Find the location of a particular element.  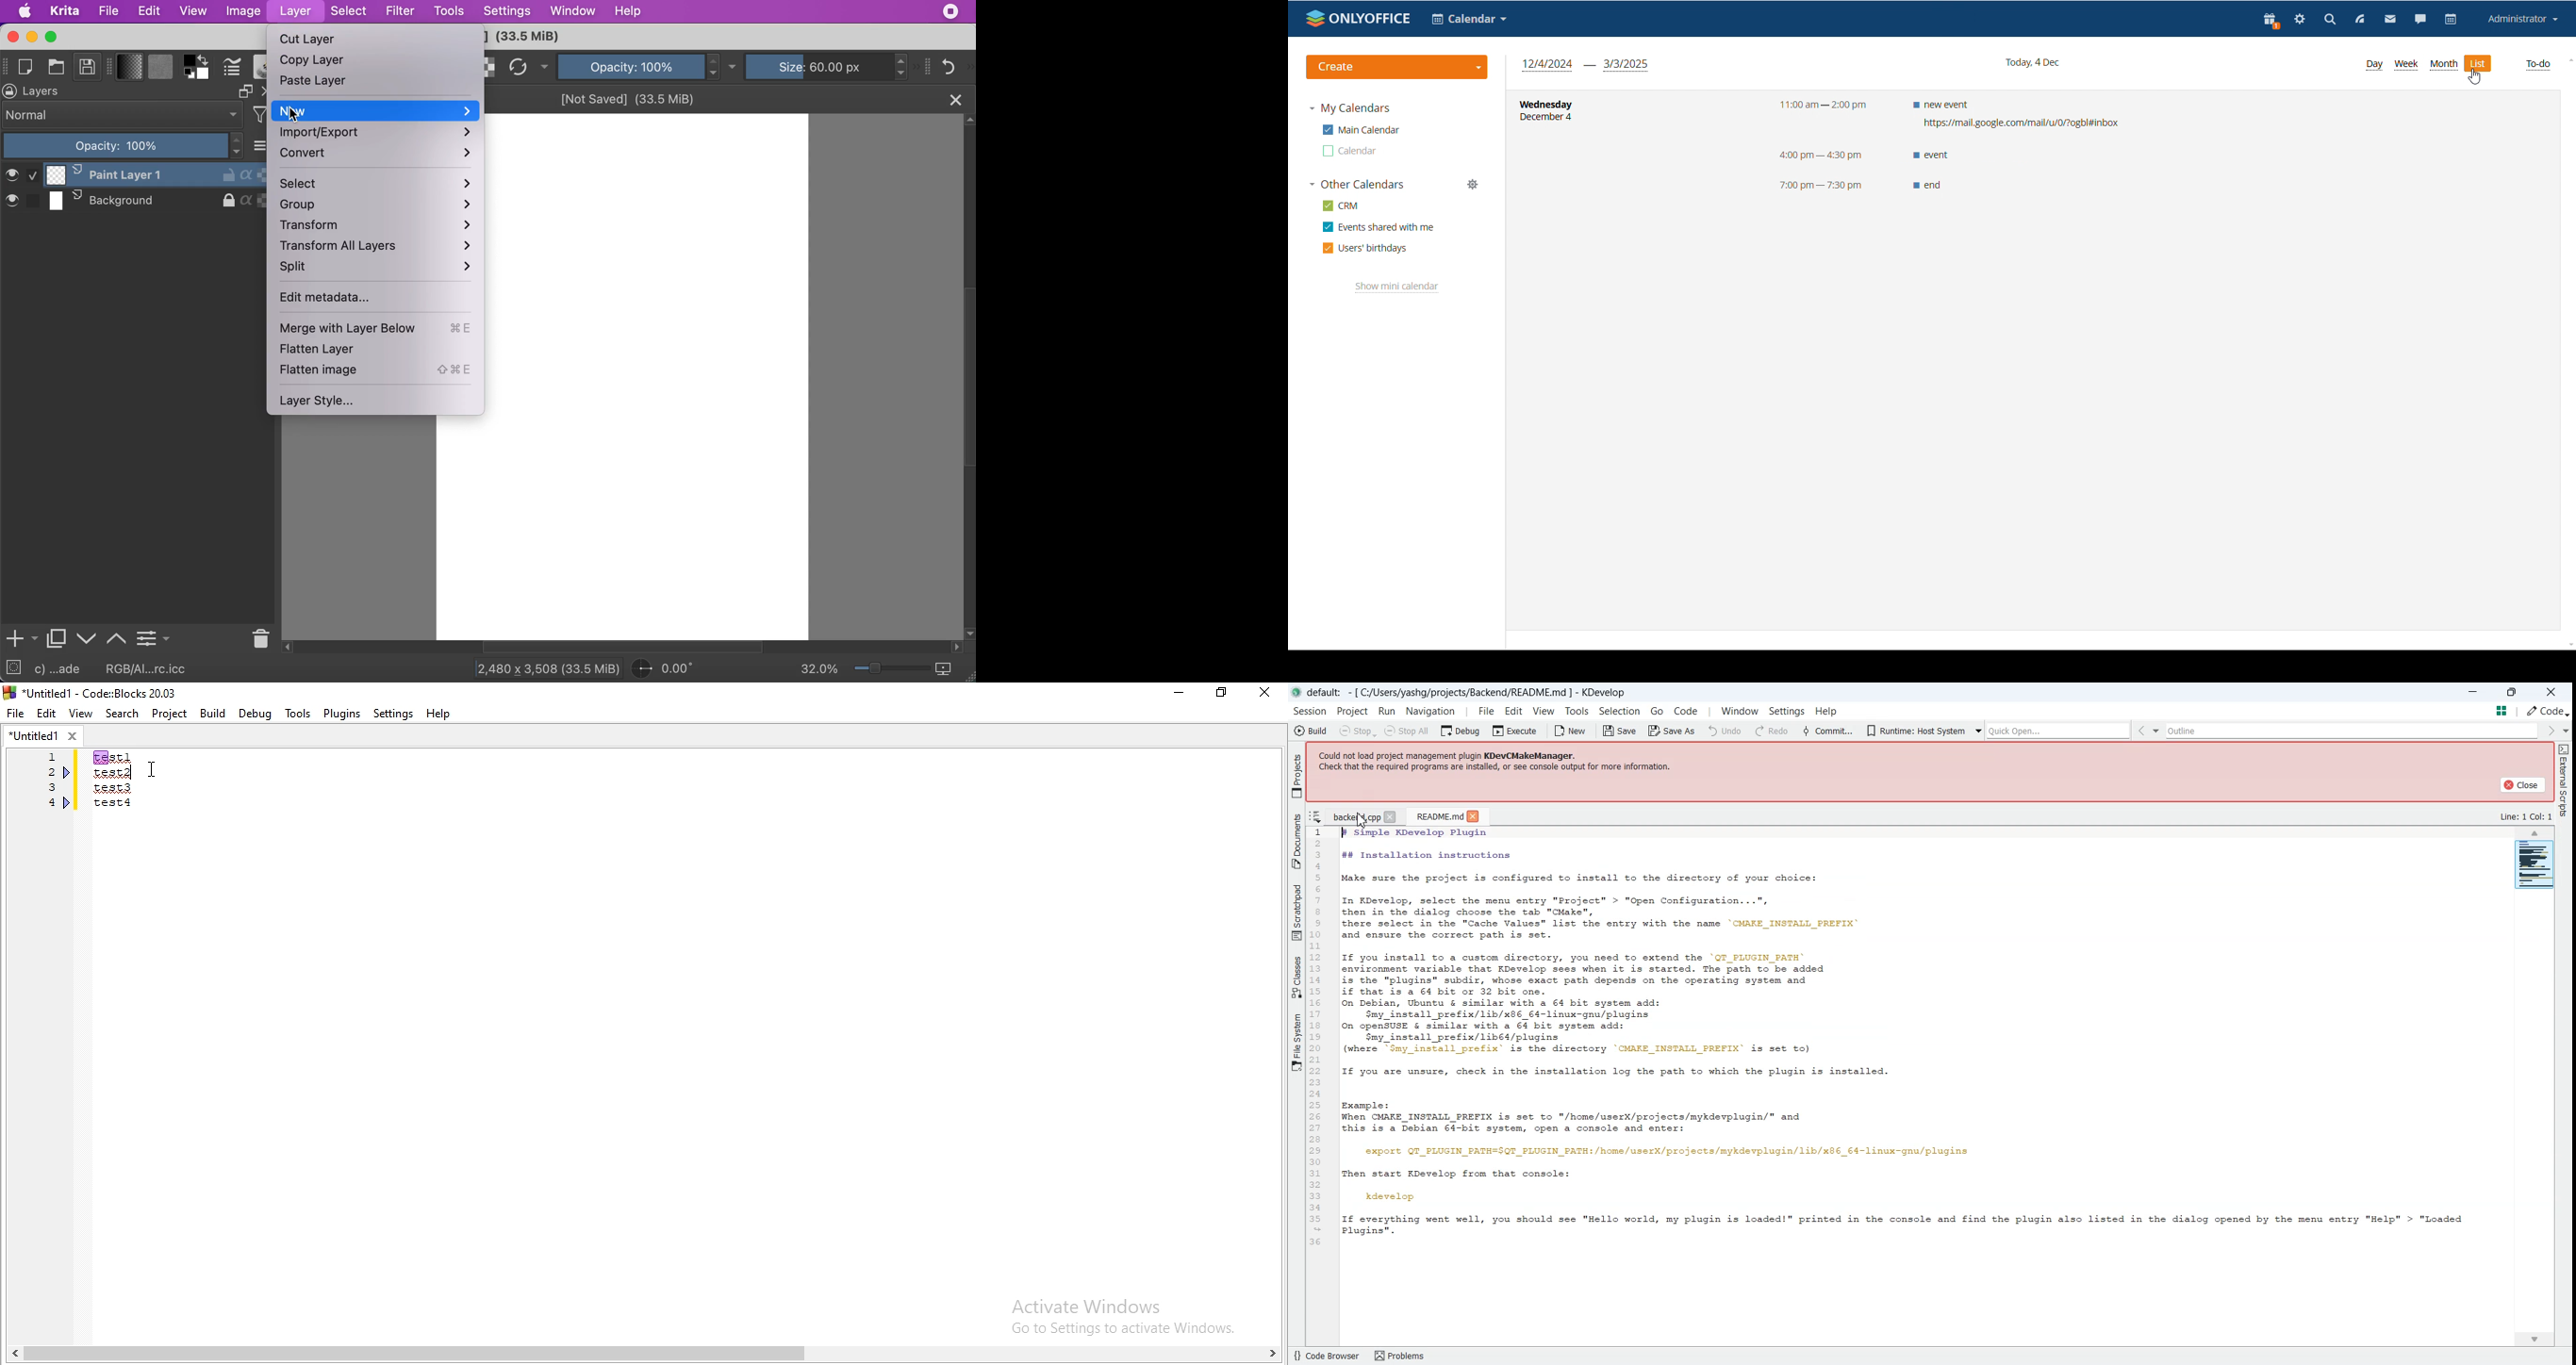

minimize is located at coordinates (31, 37).